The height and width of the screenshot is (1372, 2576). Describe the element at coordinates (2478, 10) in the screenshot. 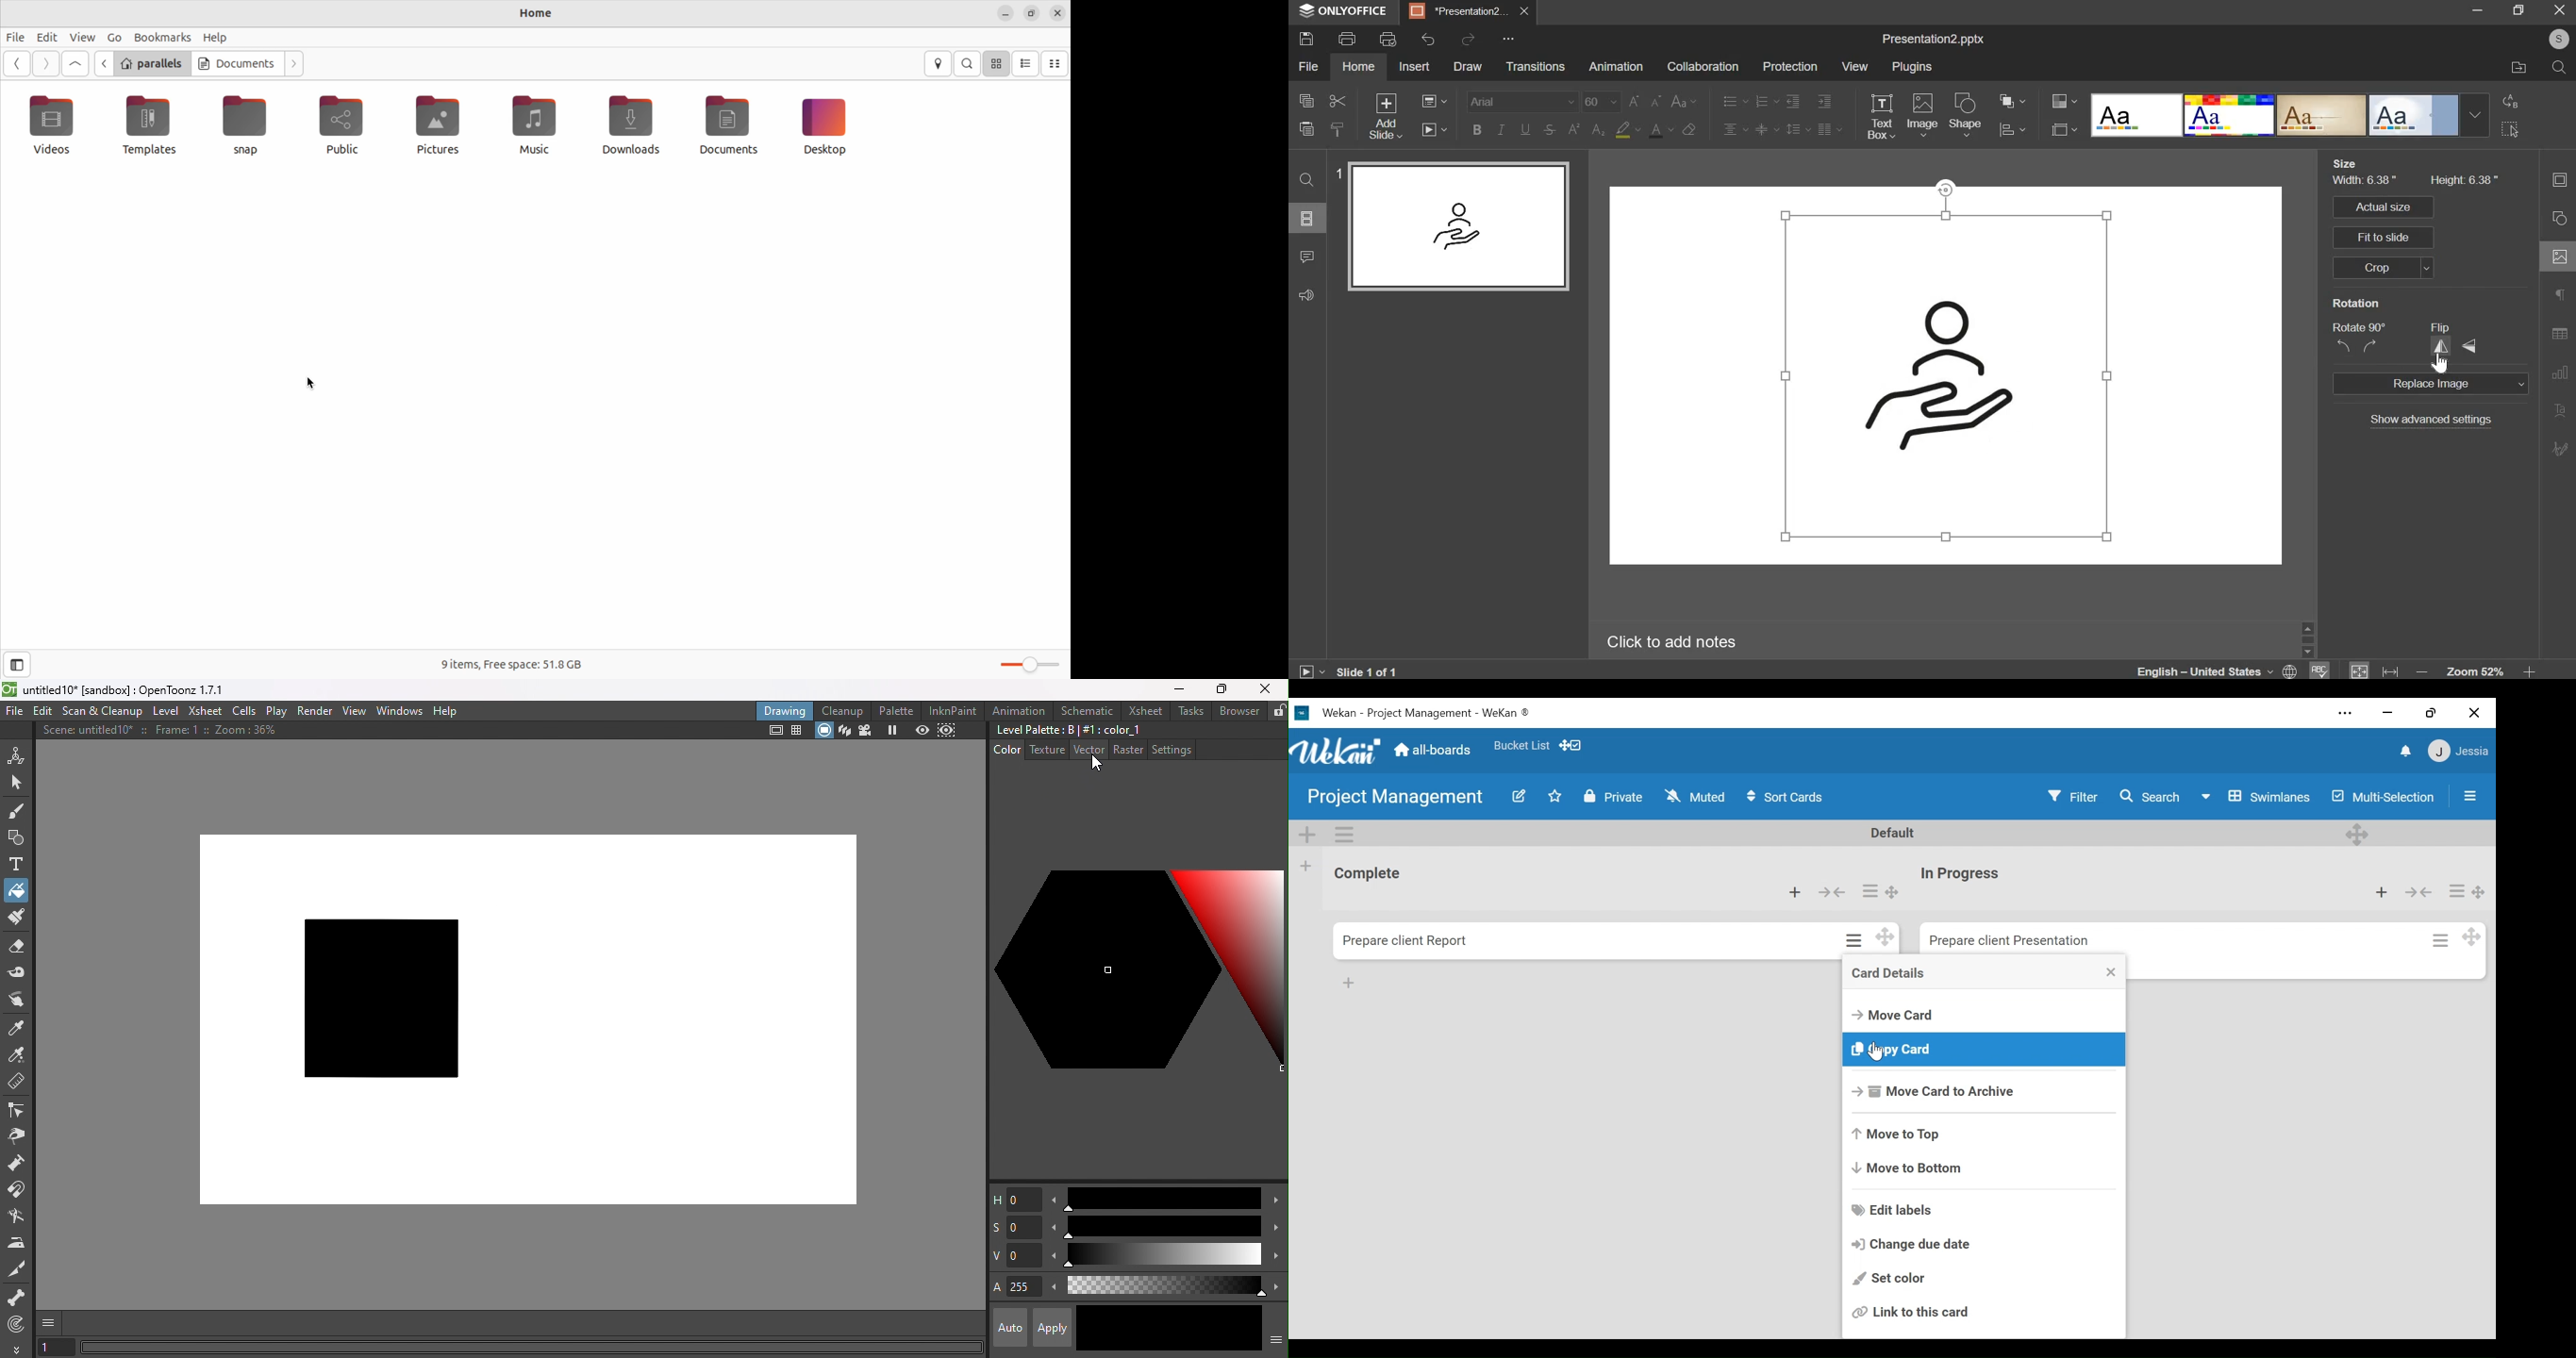

I see `minimize` at that location.